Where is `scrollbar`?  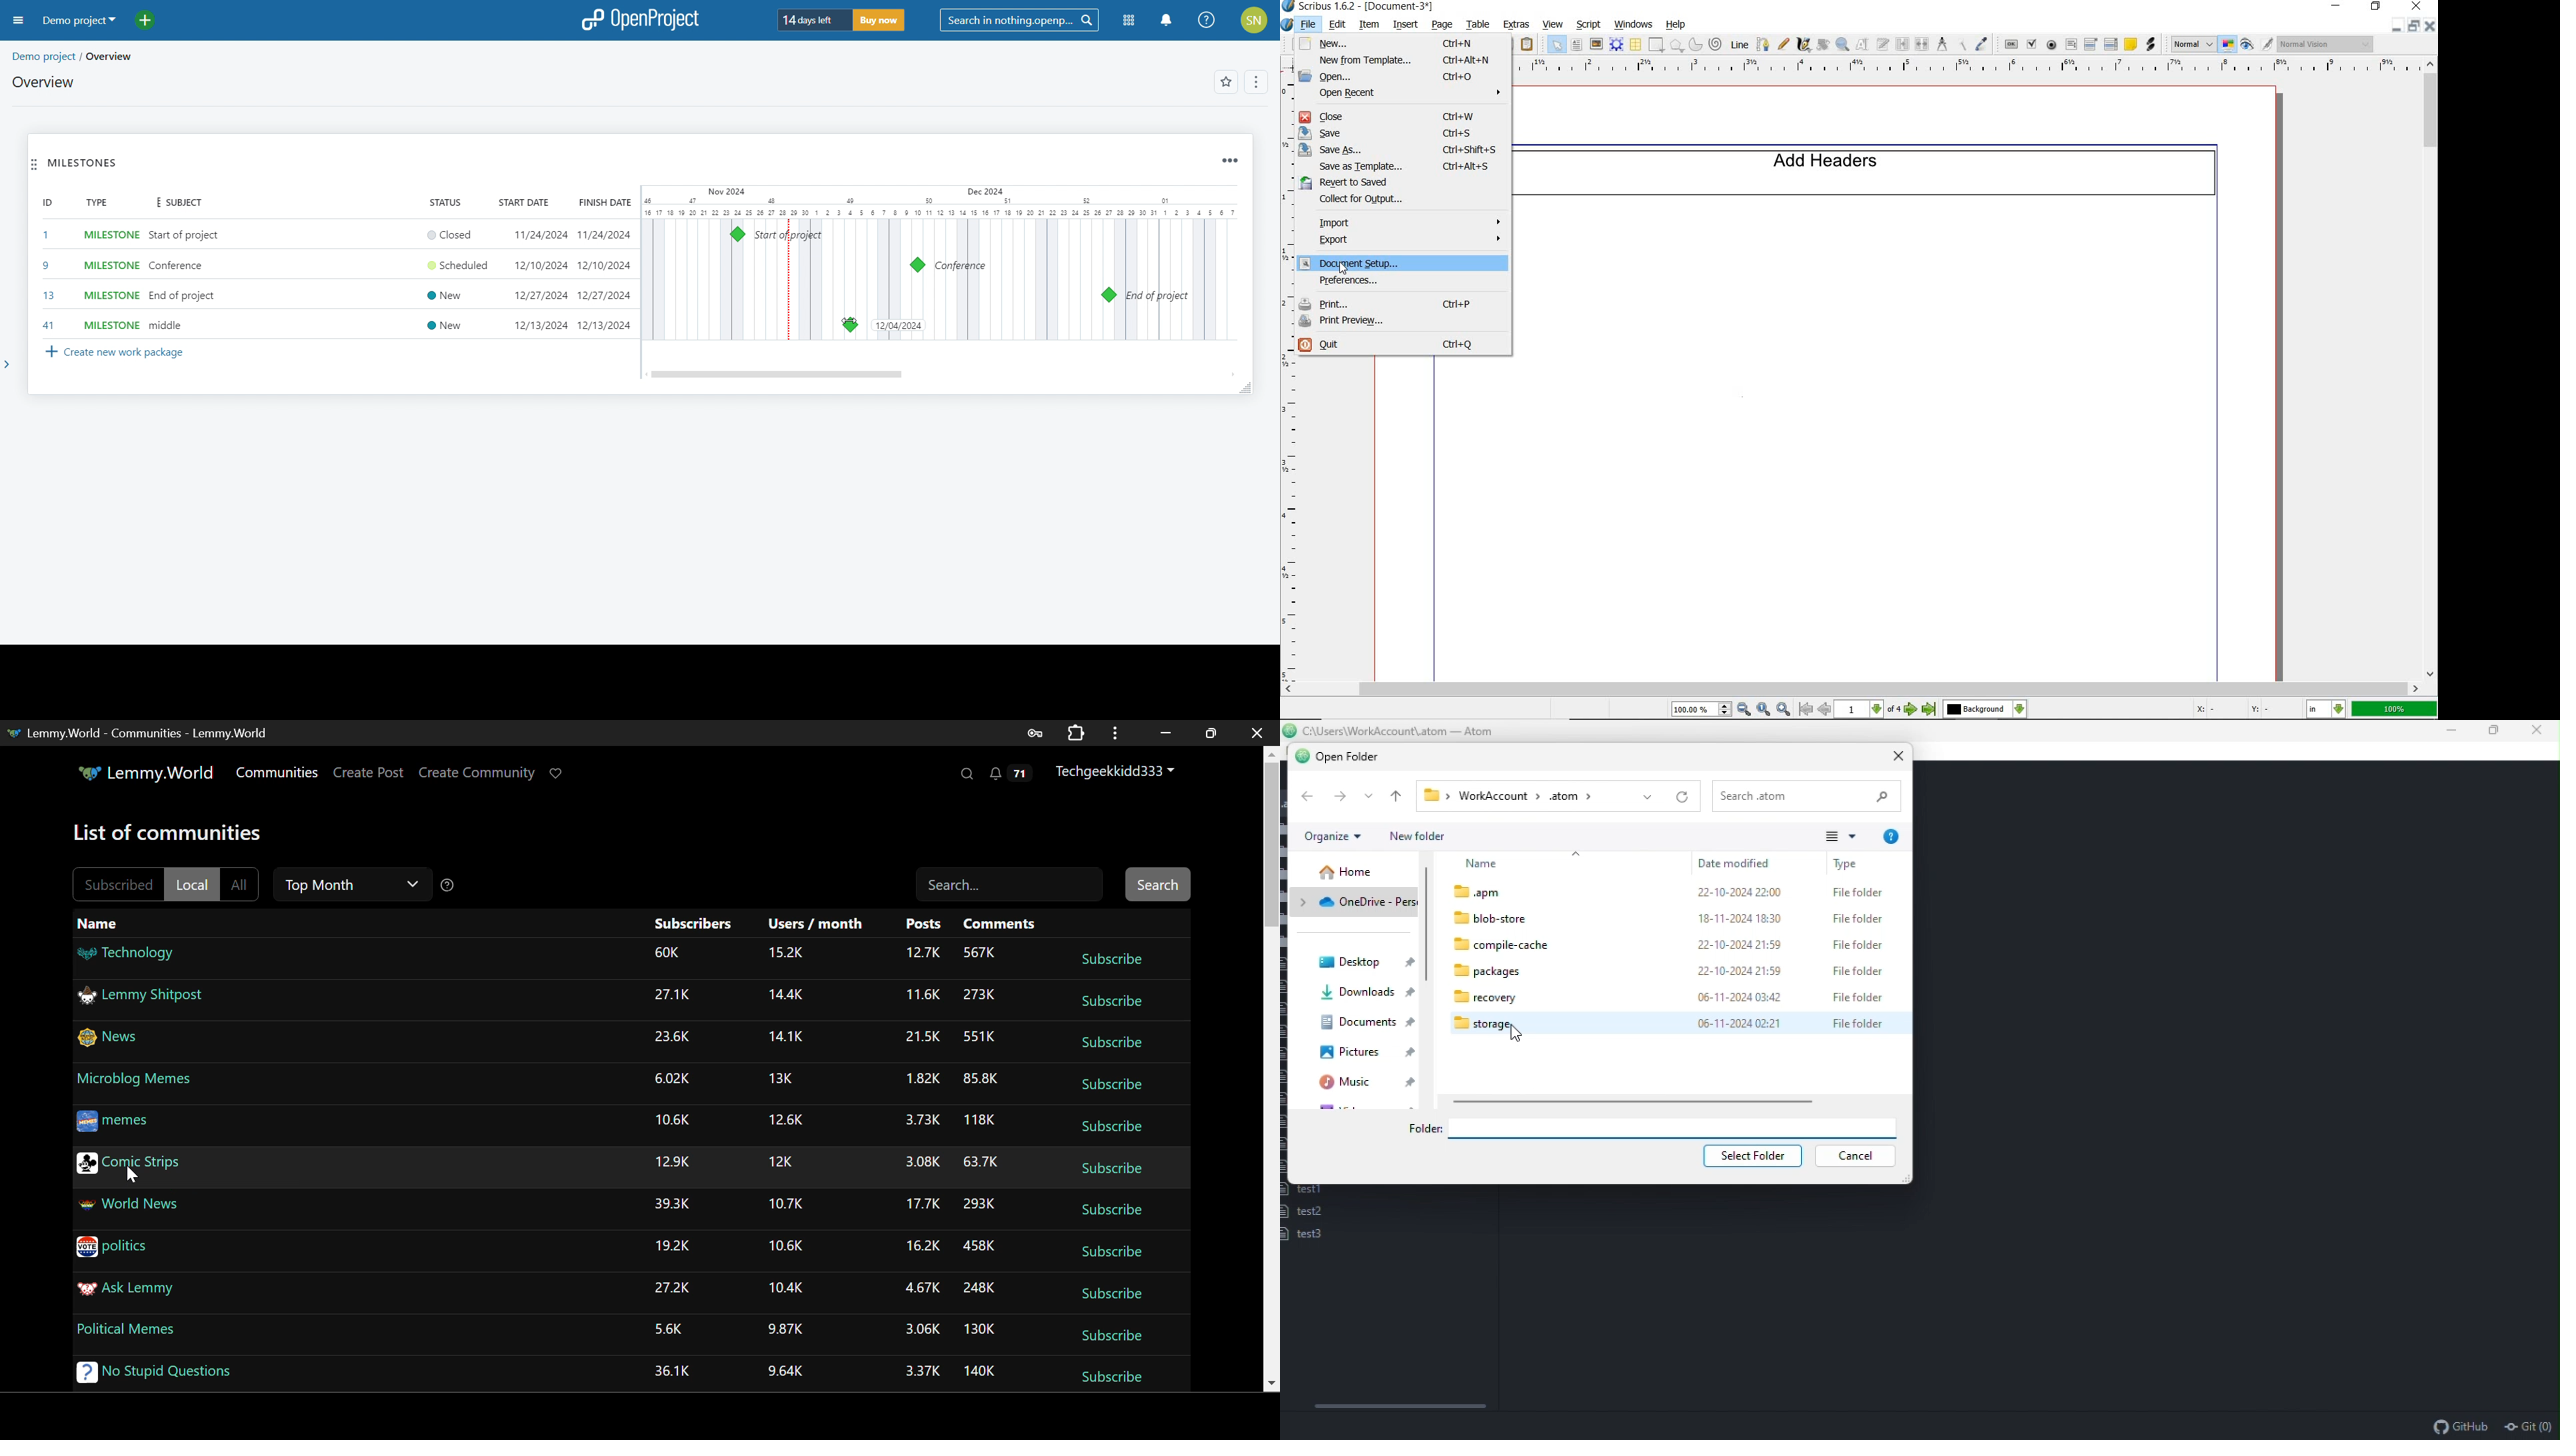
scrollbar is located at coordinates (1851, 690).